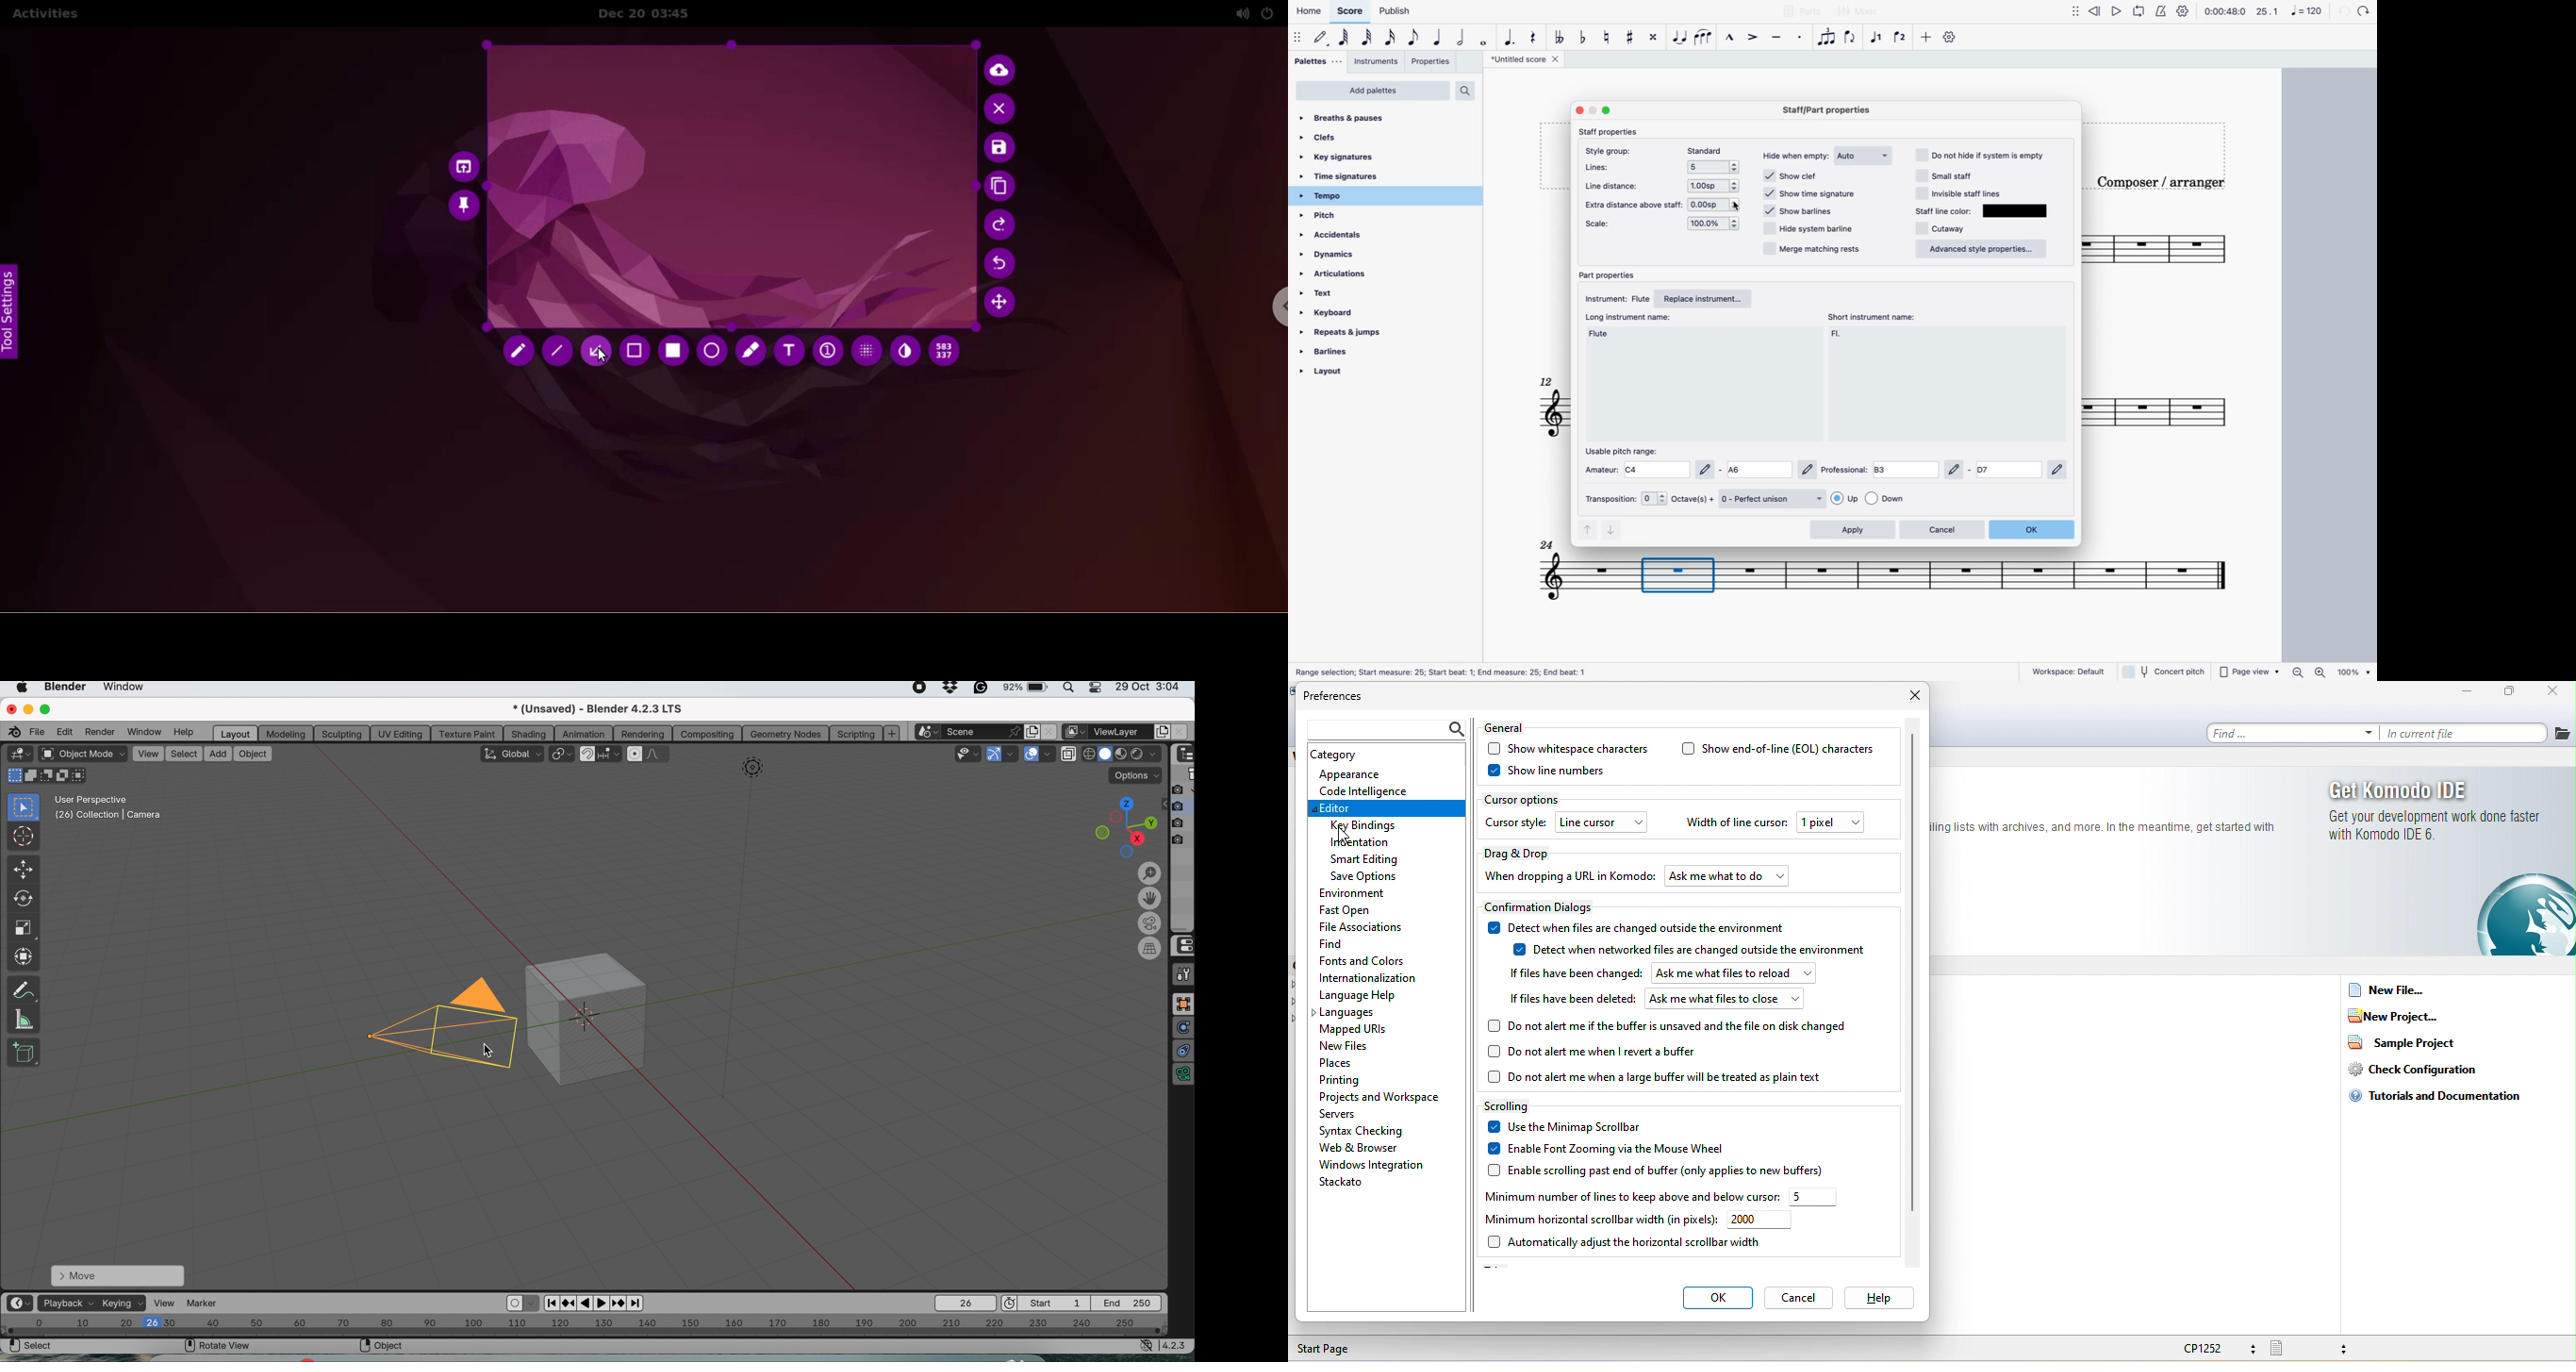  I want to click on perfect unison, so click(1774, 498).